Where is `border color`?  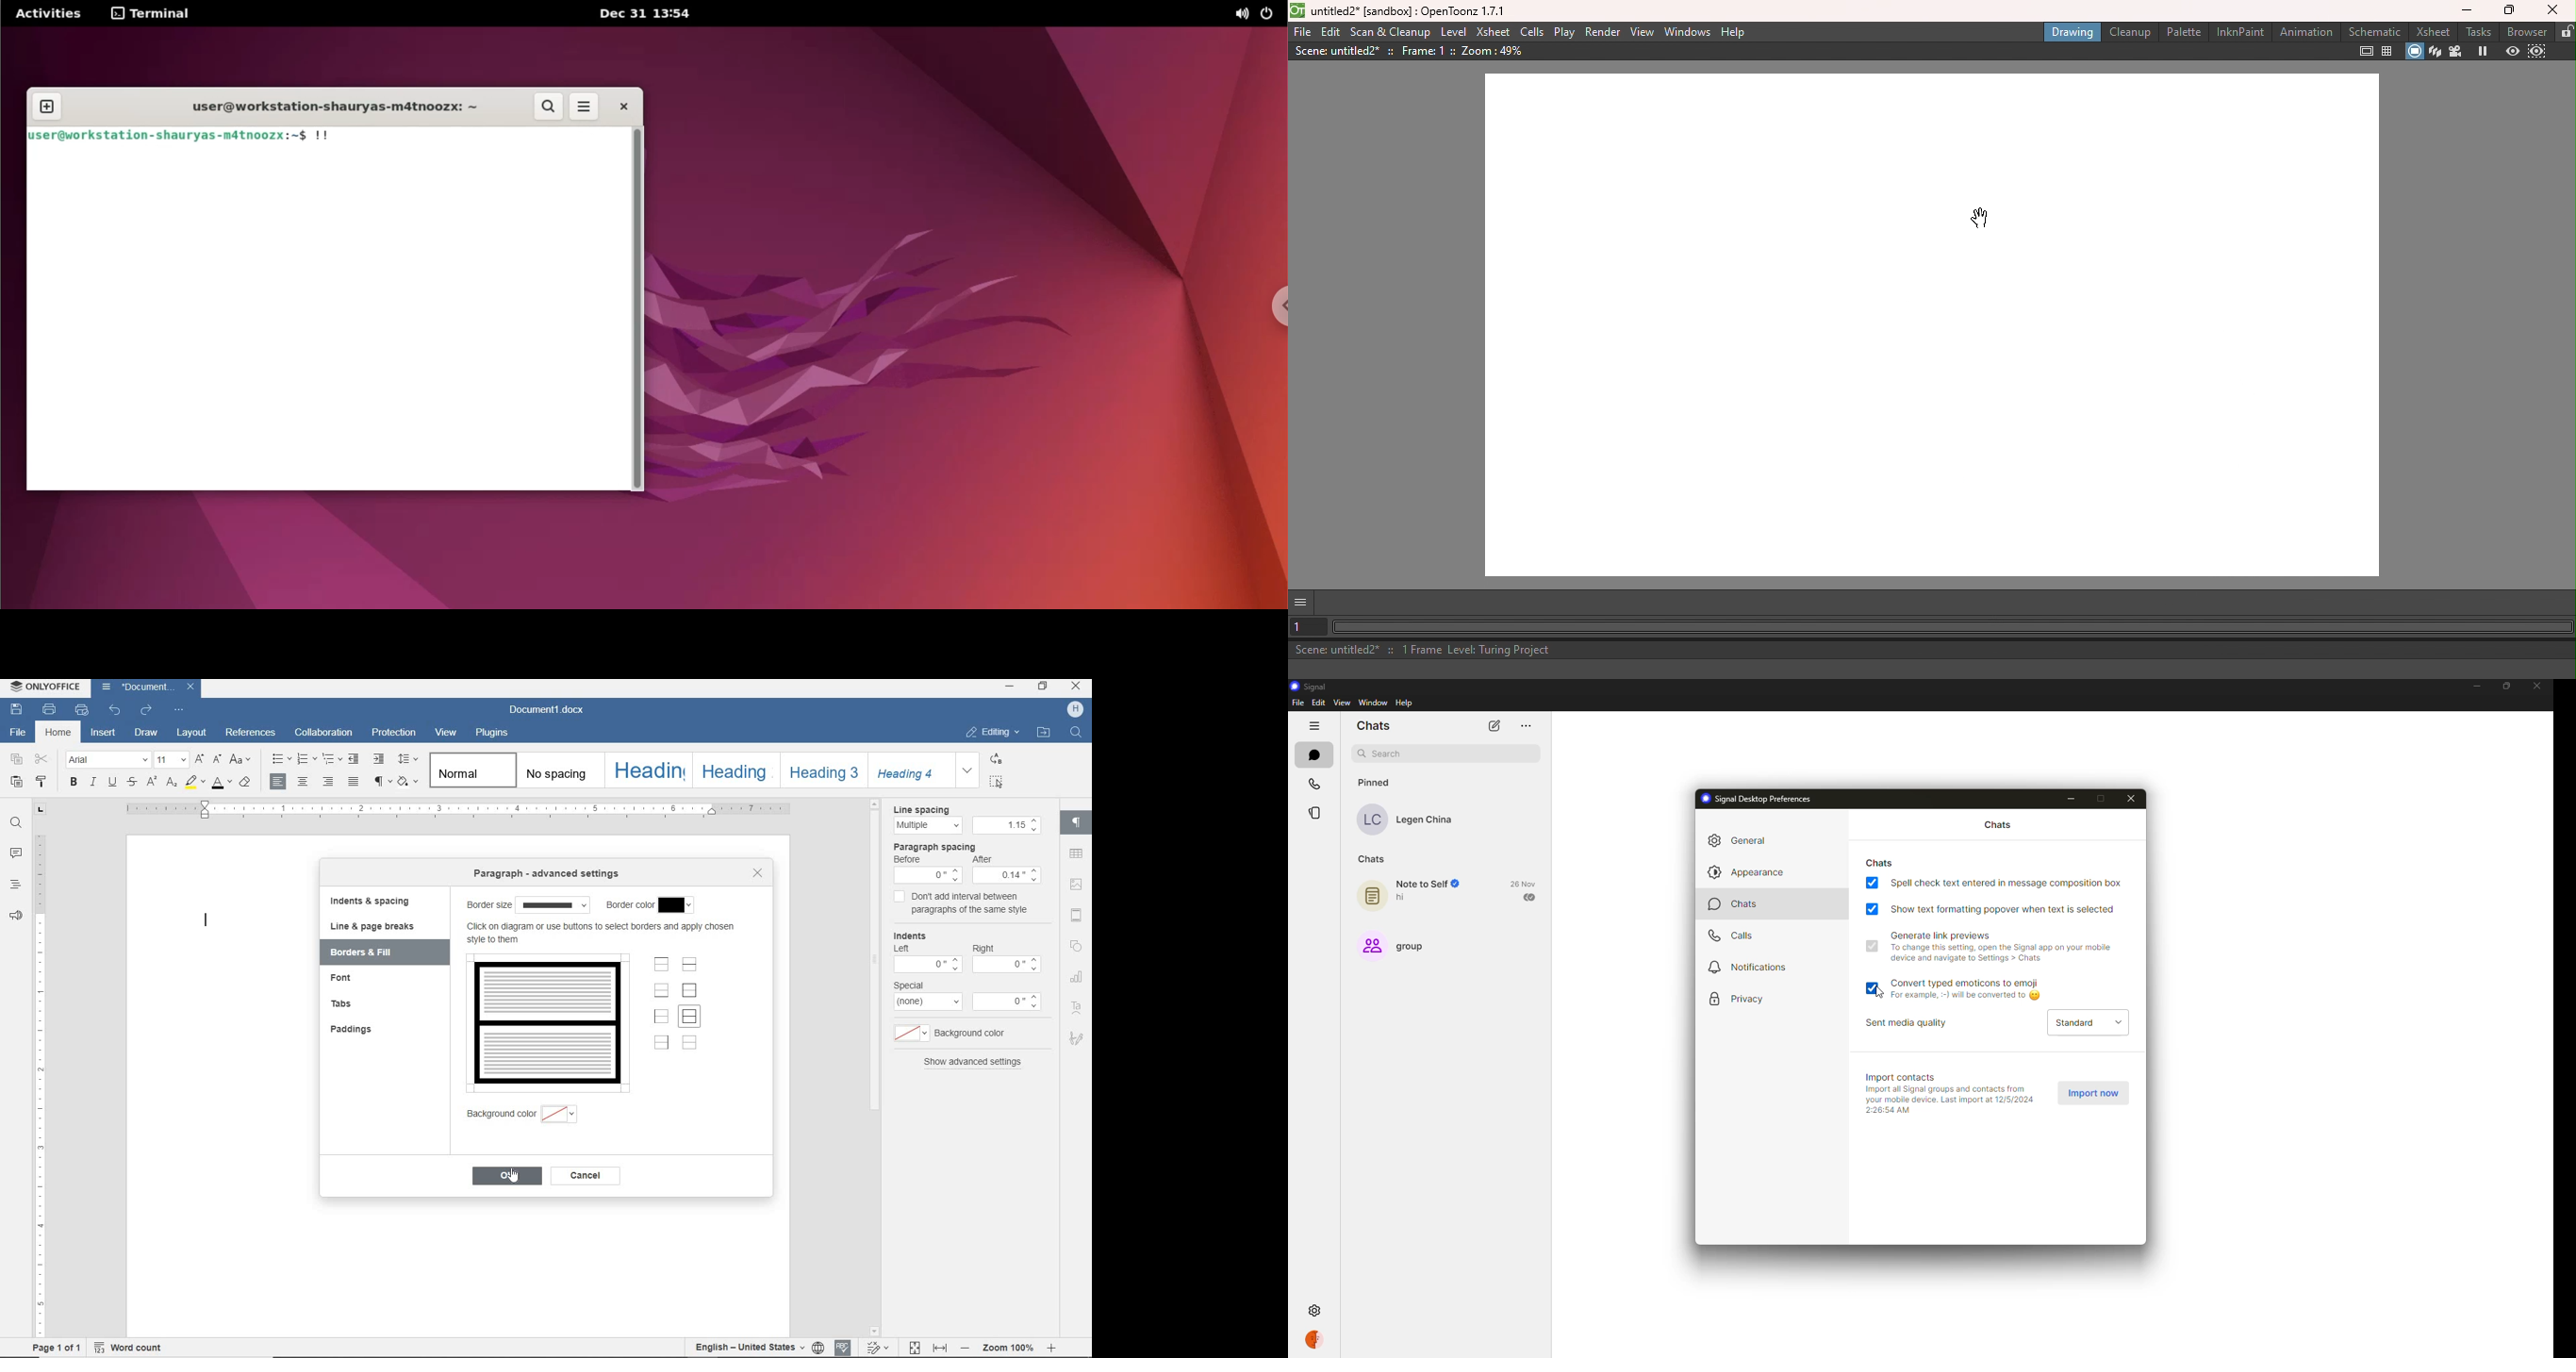
border color is located at coordinates (650, 905).